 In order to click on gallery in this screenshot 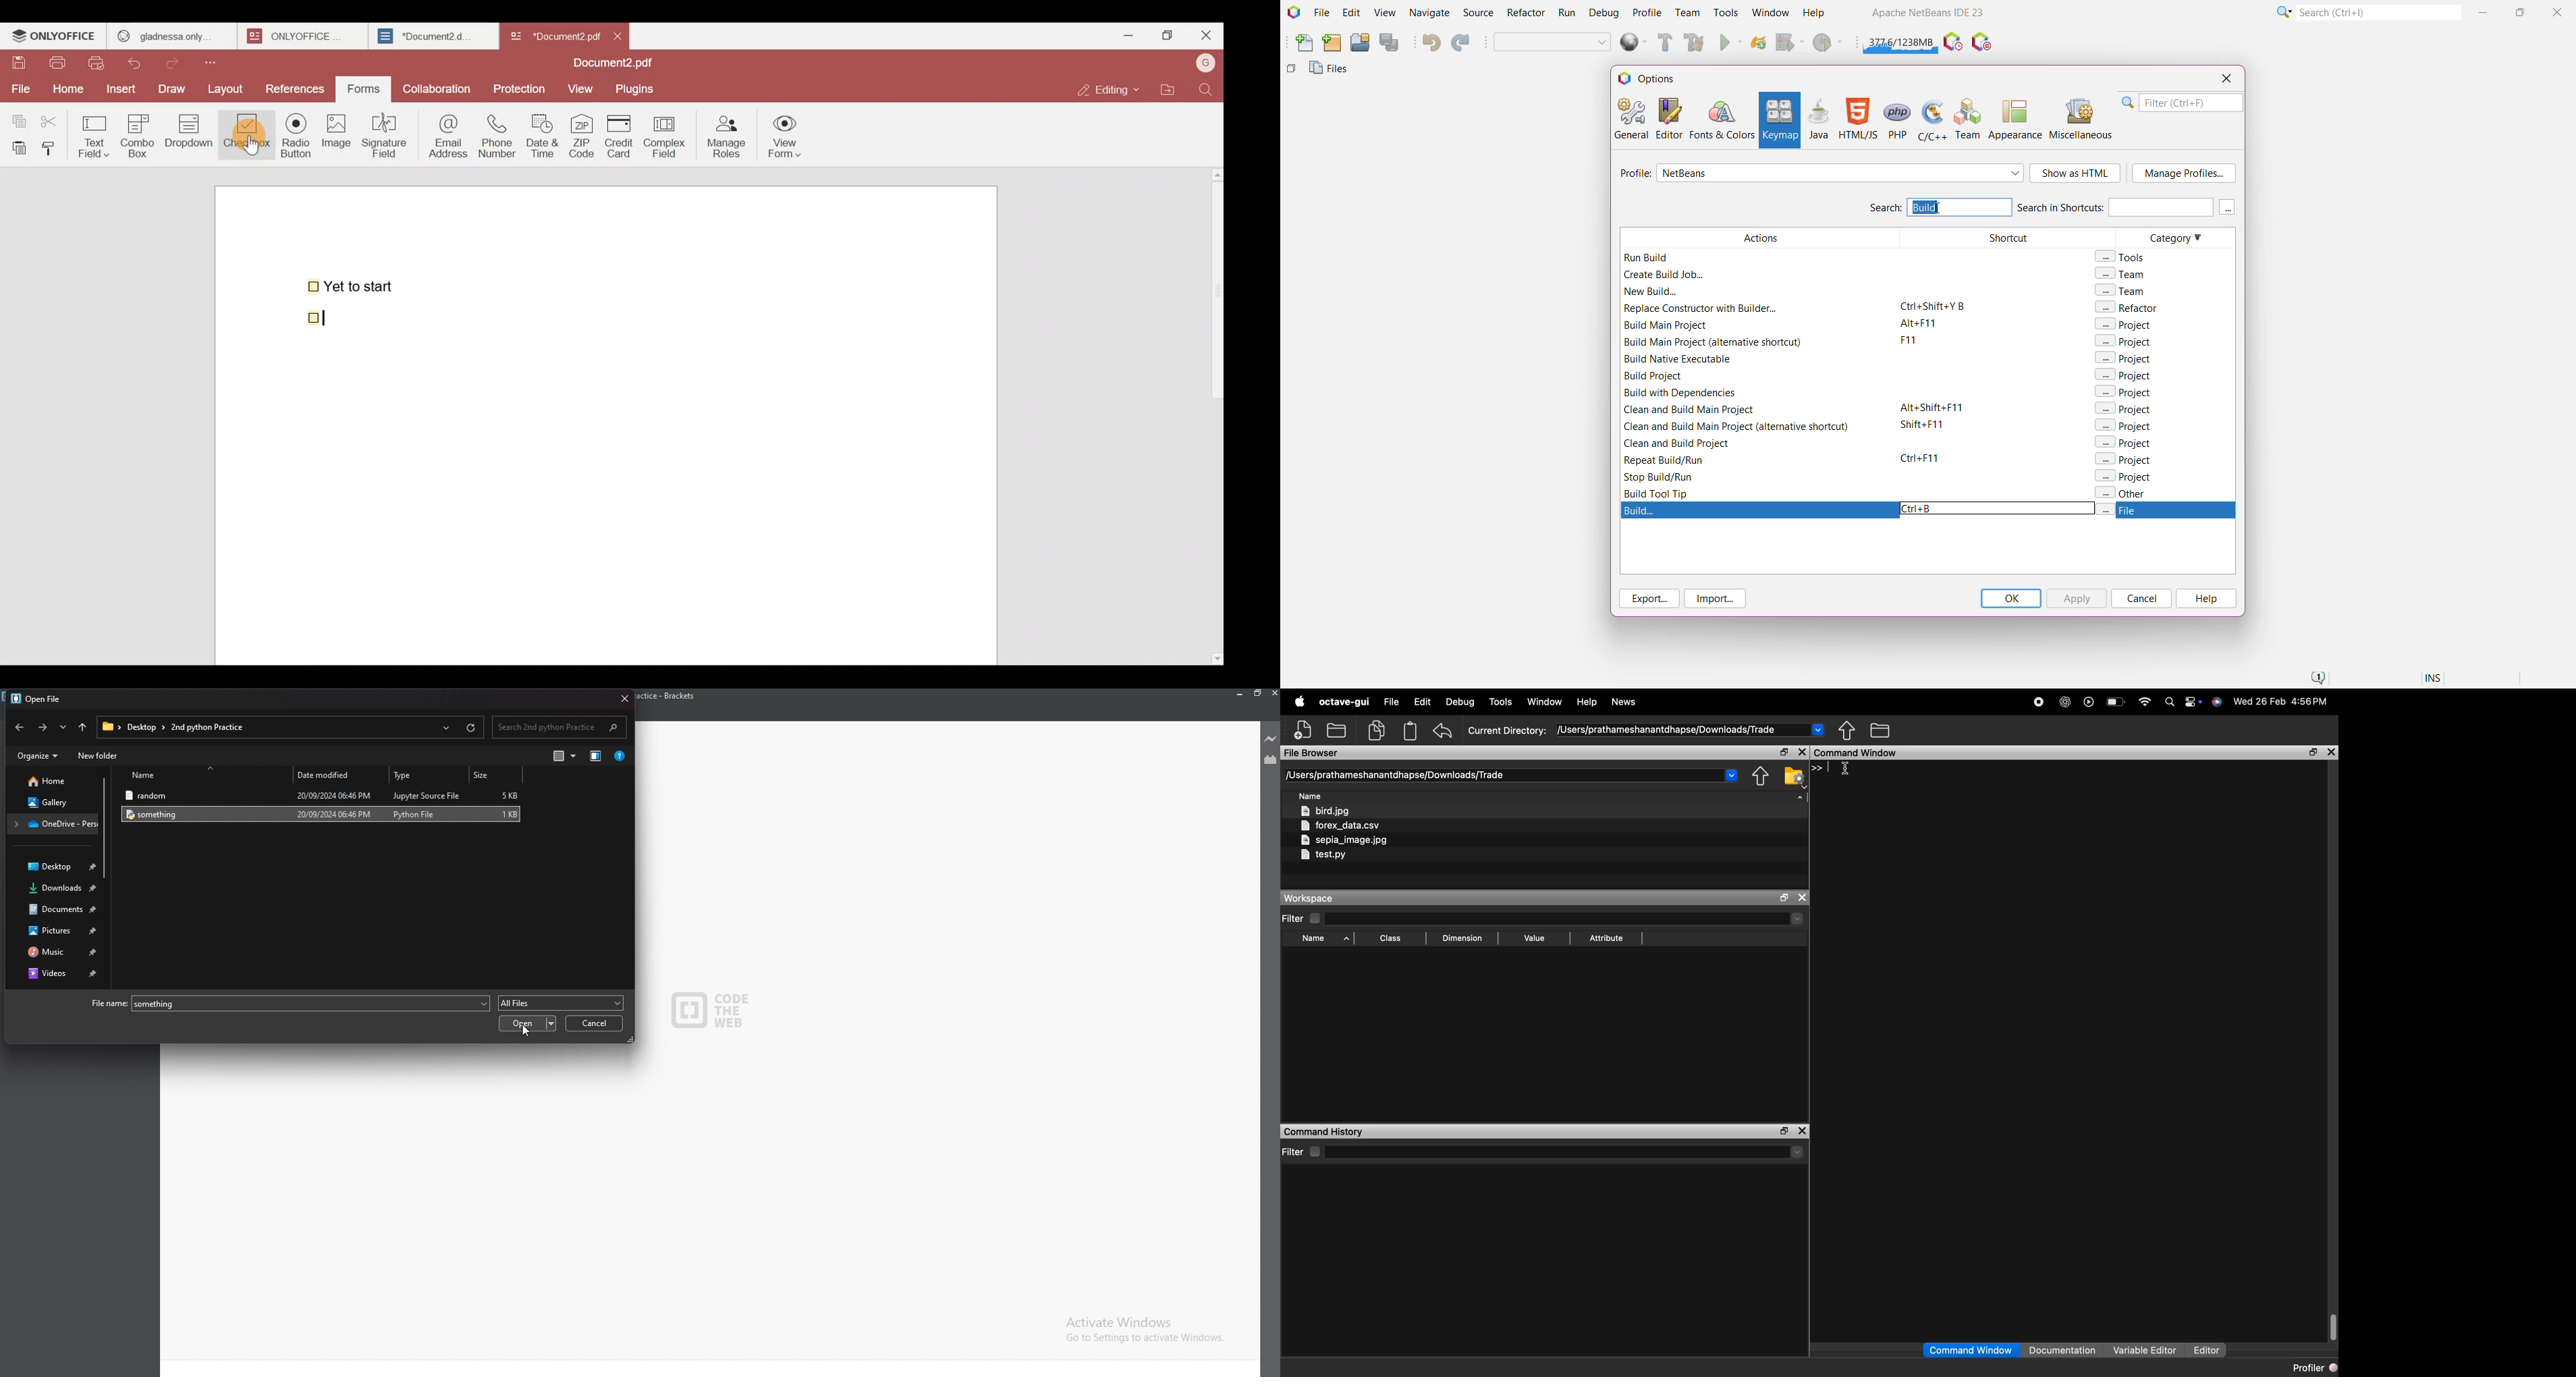, I will do `click(48, 803)`.